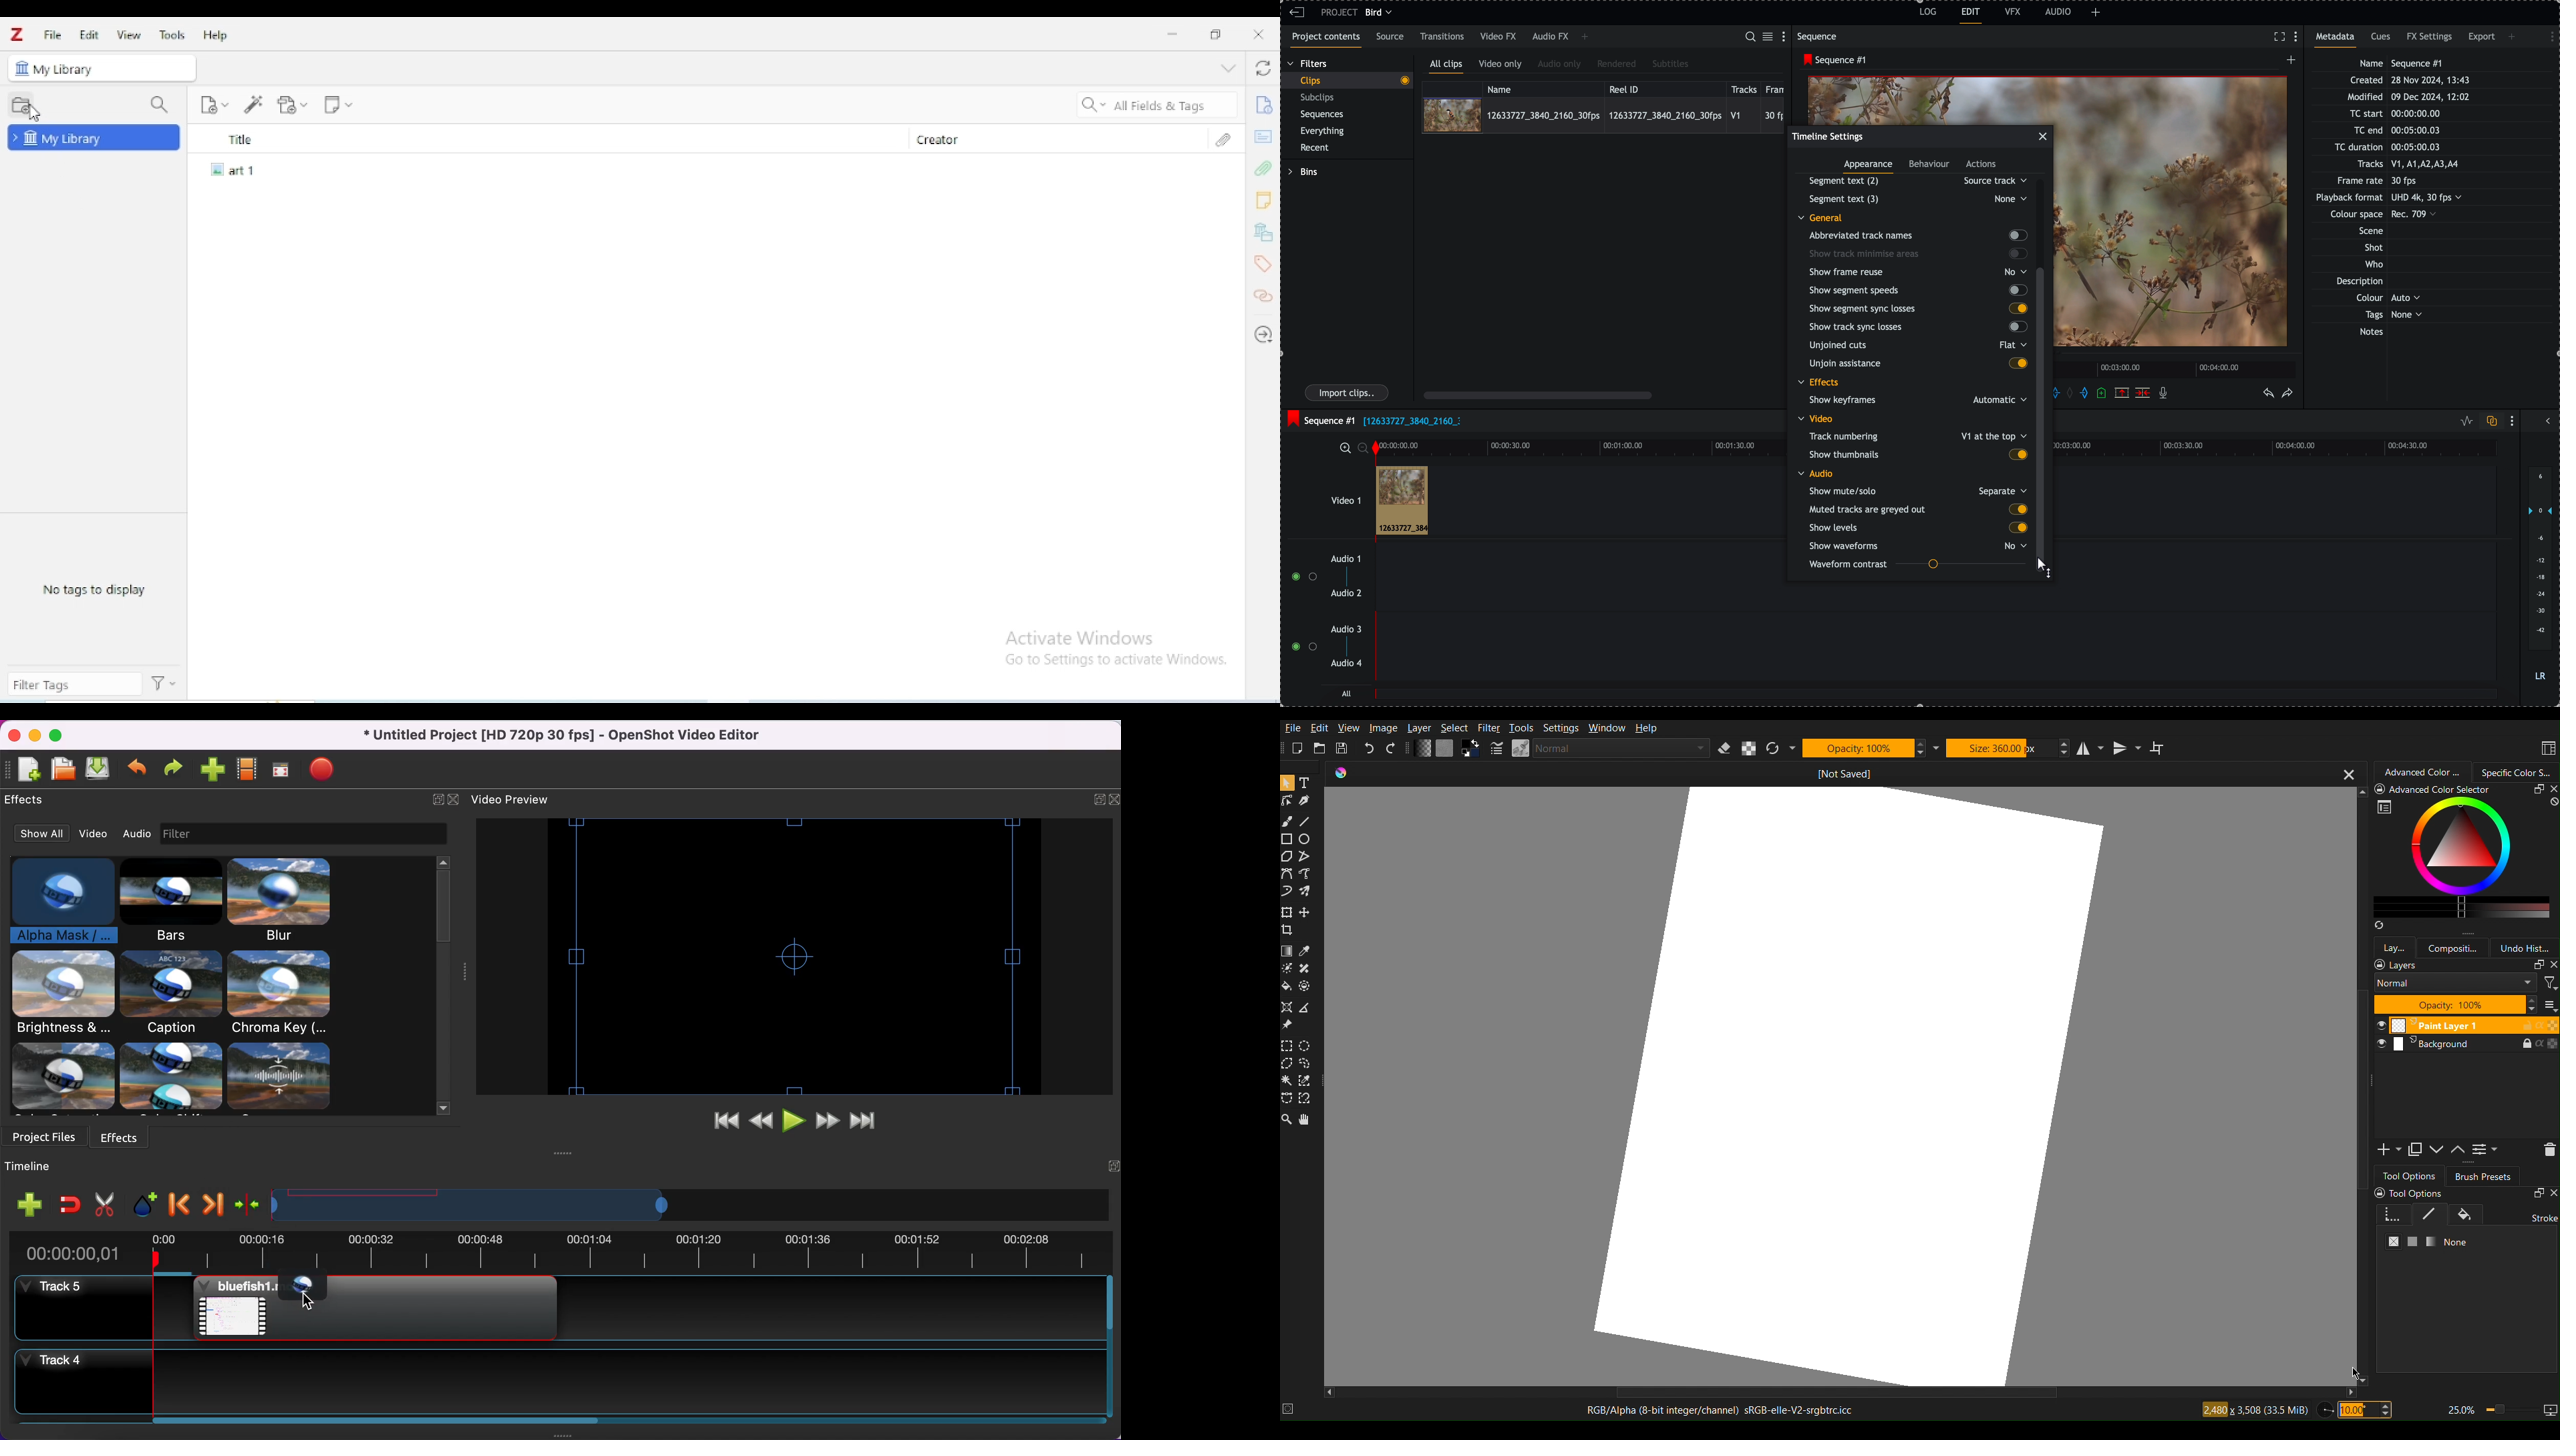  Describe the element at coordinates (2397, 966) in the screenshot. I see `layers` at that location.